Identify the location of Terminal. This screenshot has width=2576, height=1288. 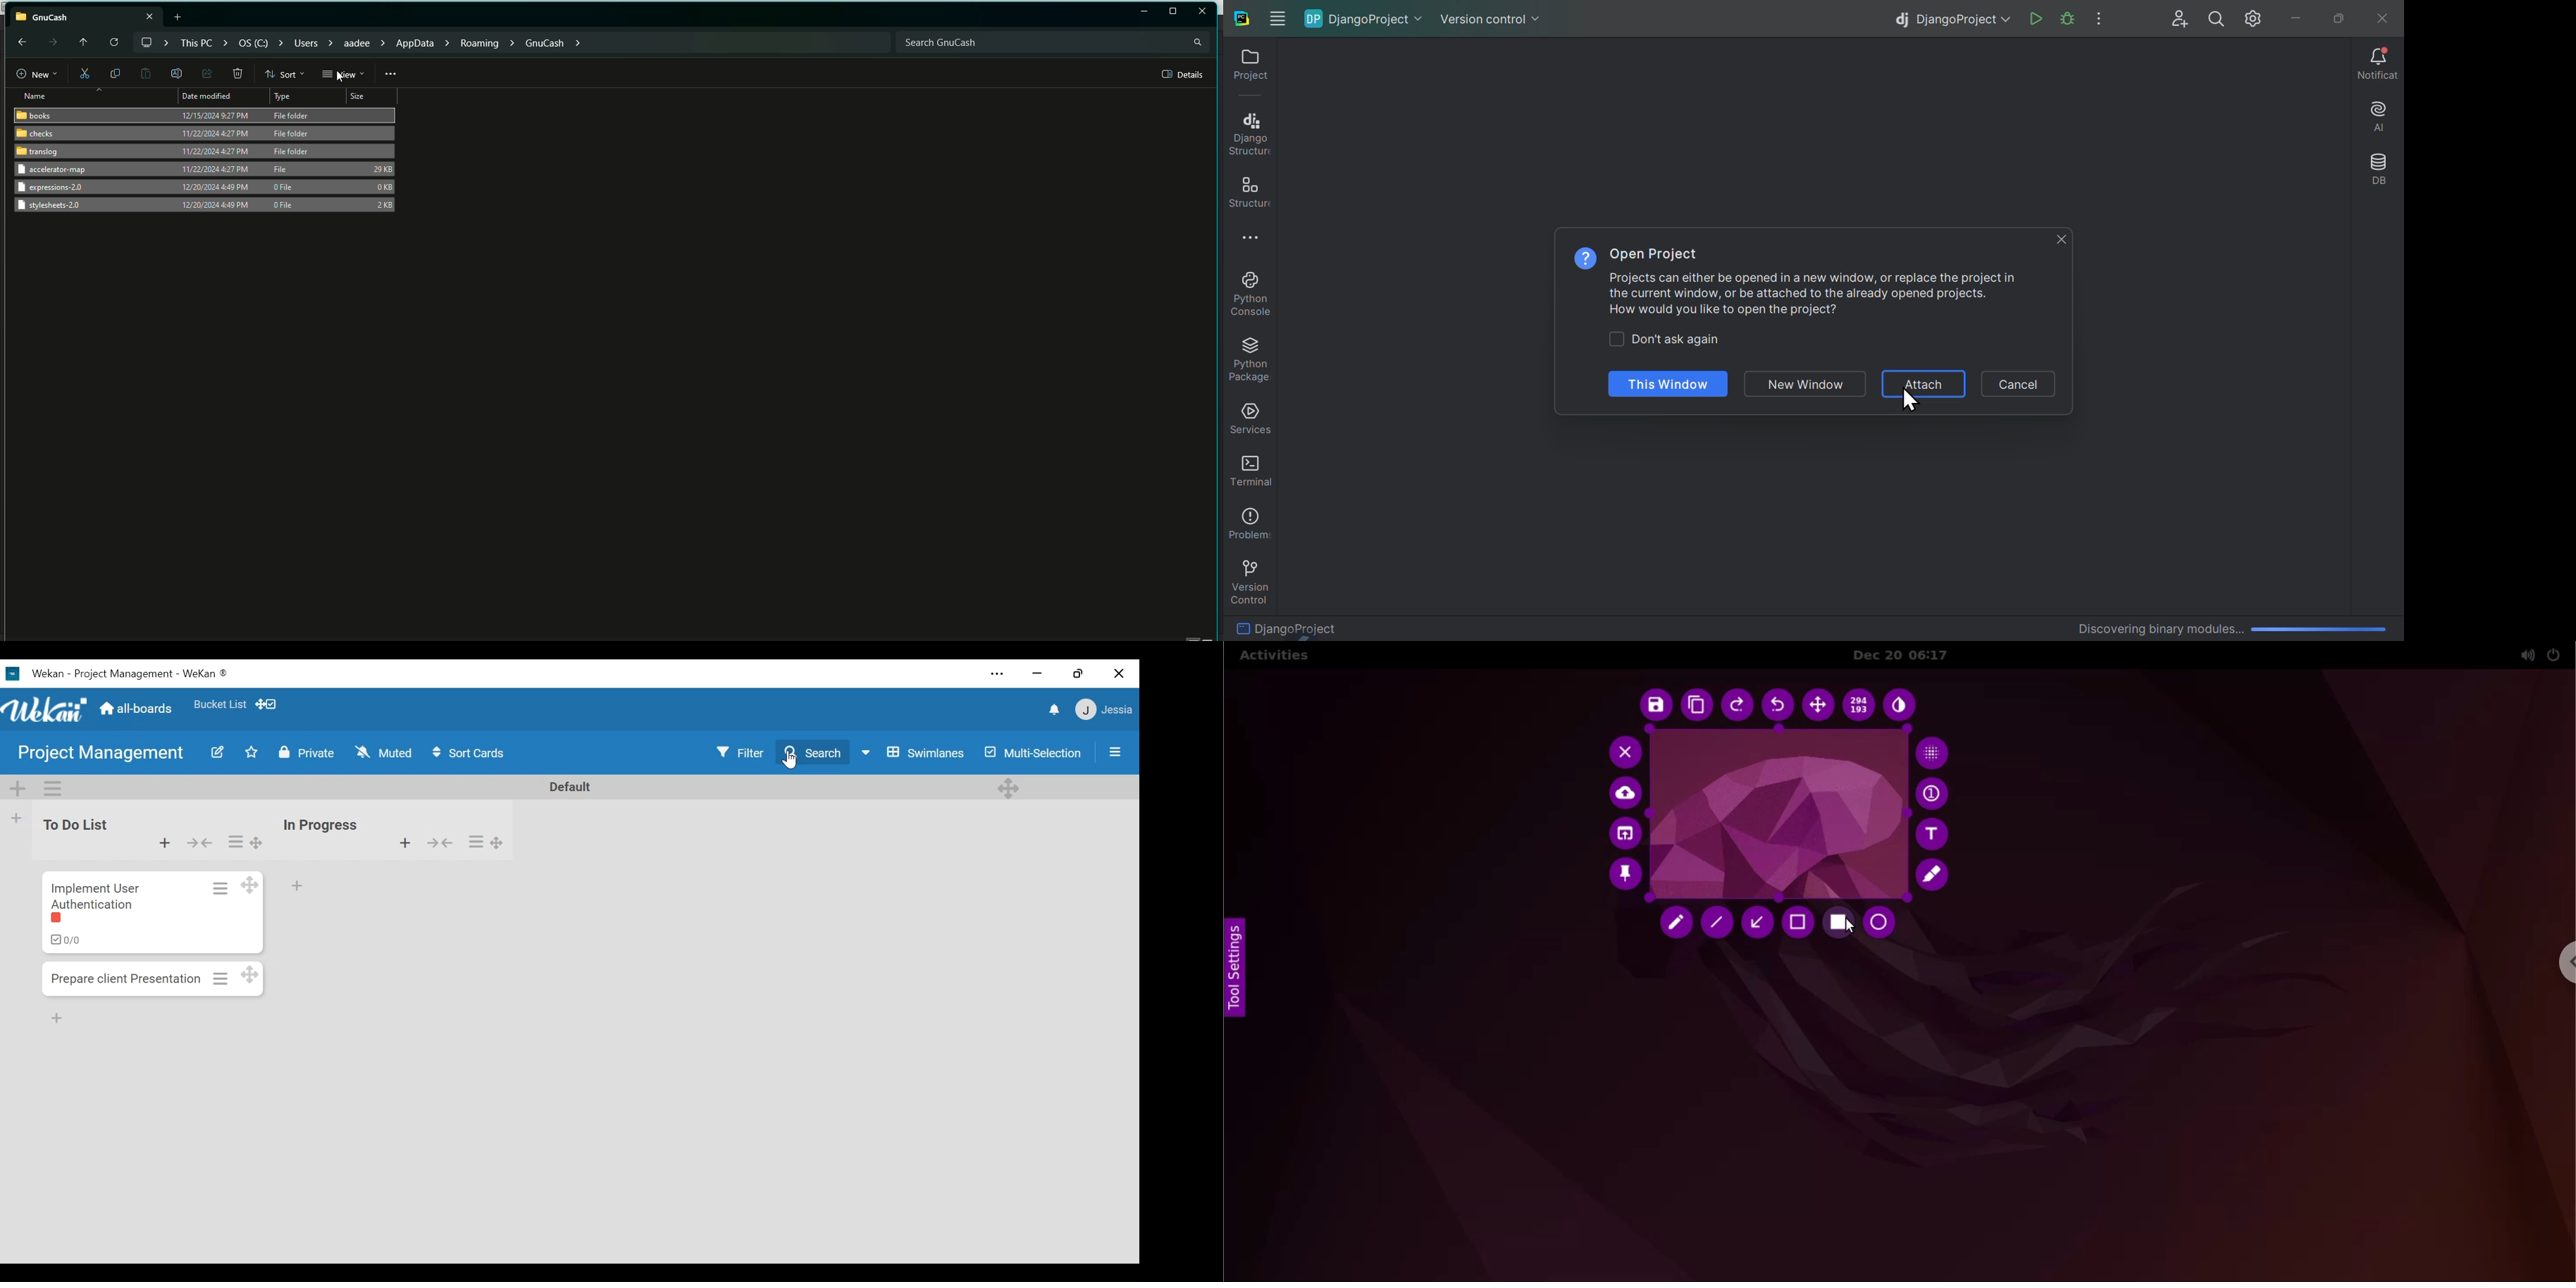
(1247, 469).